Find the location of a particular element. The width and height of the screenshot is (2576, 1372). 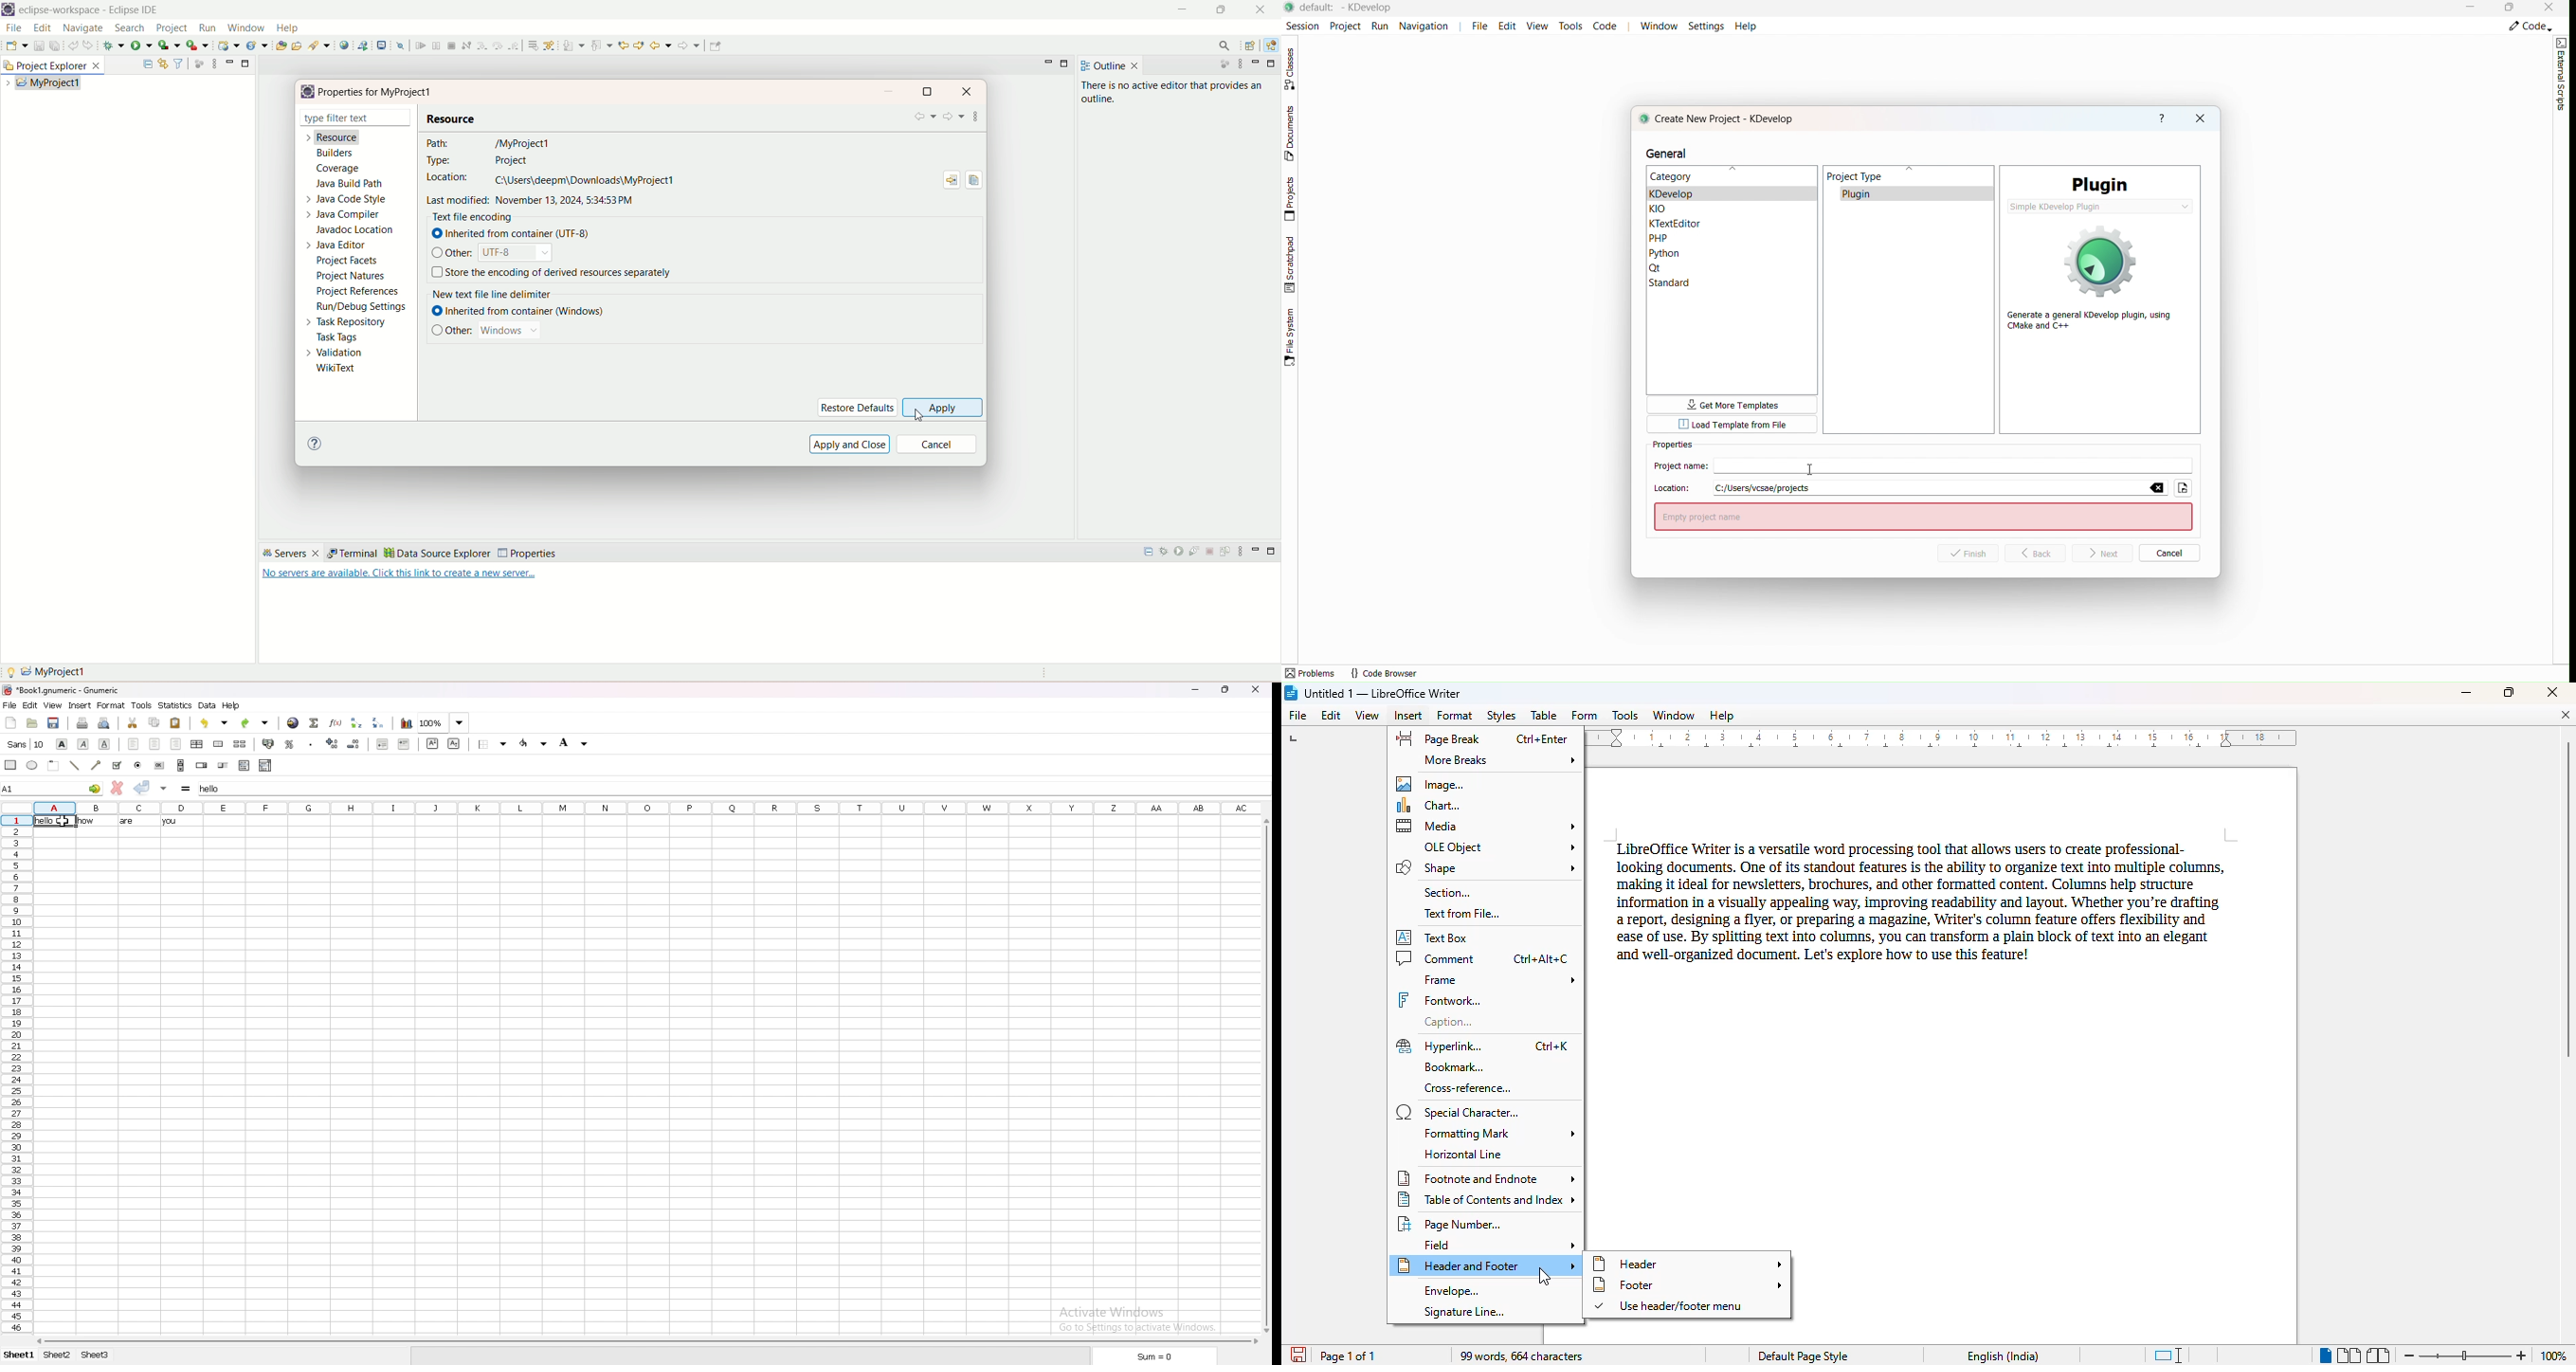

click to save document is located at coordinates (1296, 1355).